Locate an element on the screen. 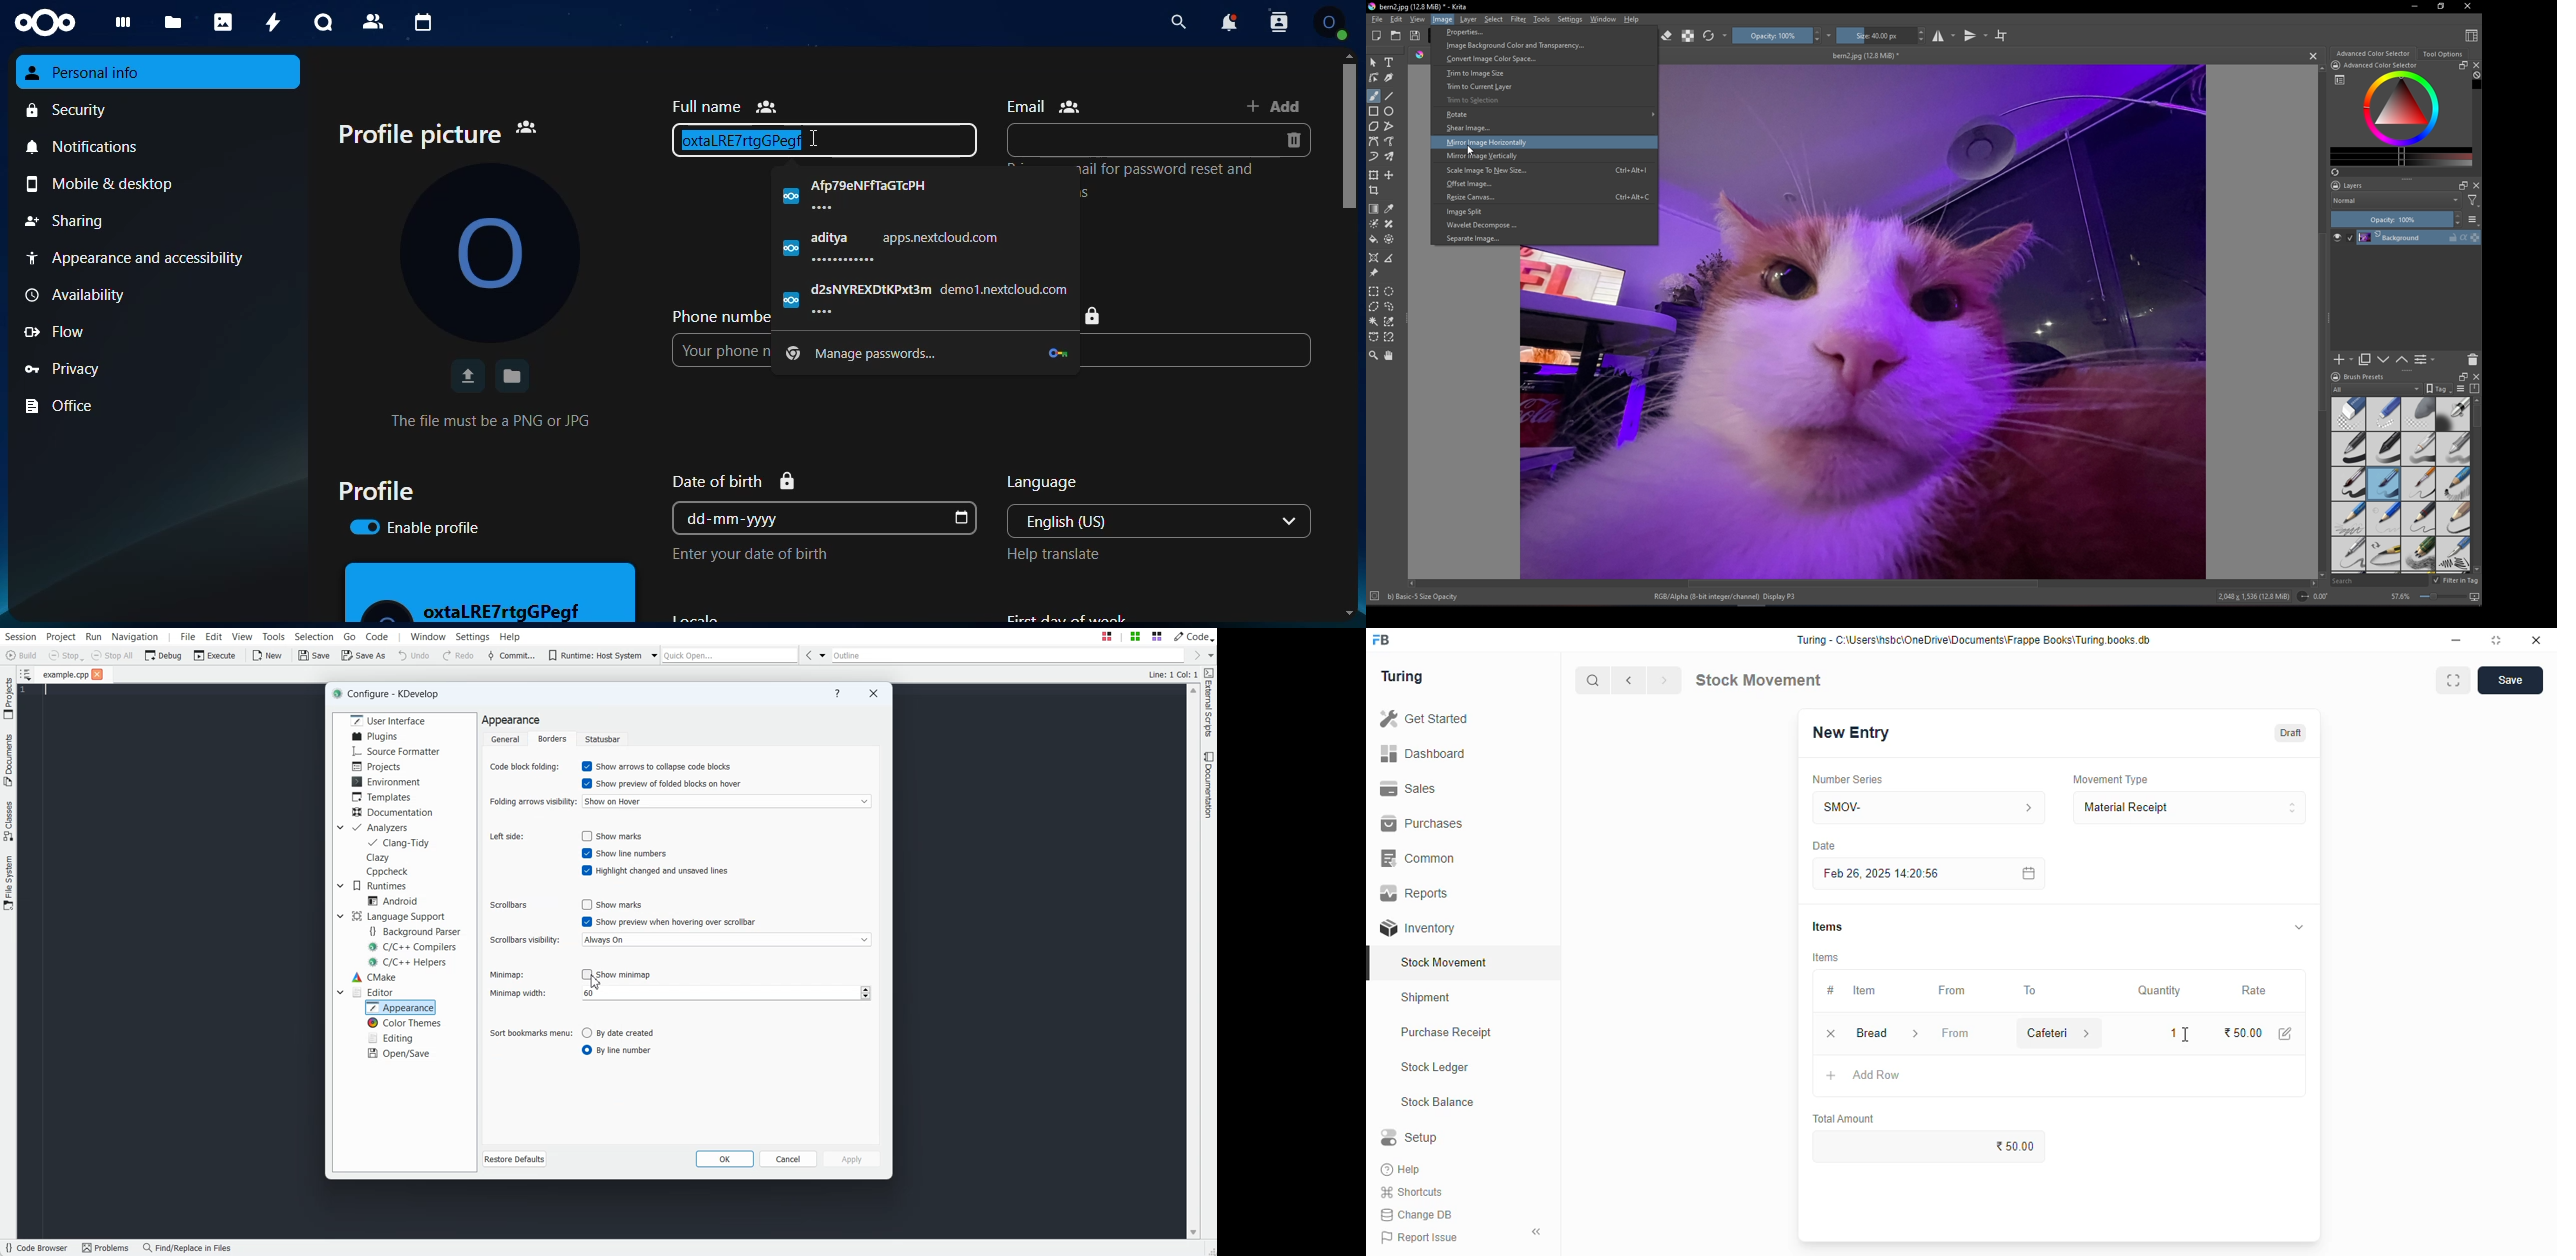 This screenshot has width=2576, height=1260. Date is located at coordinates (1824, 845).